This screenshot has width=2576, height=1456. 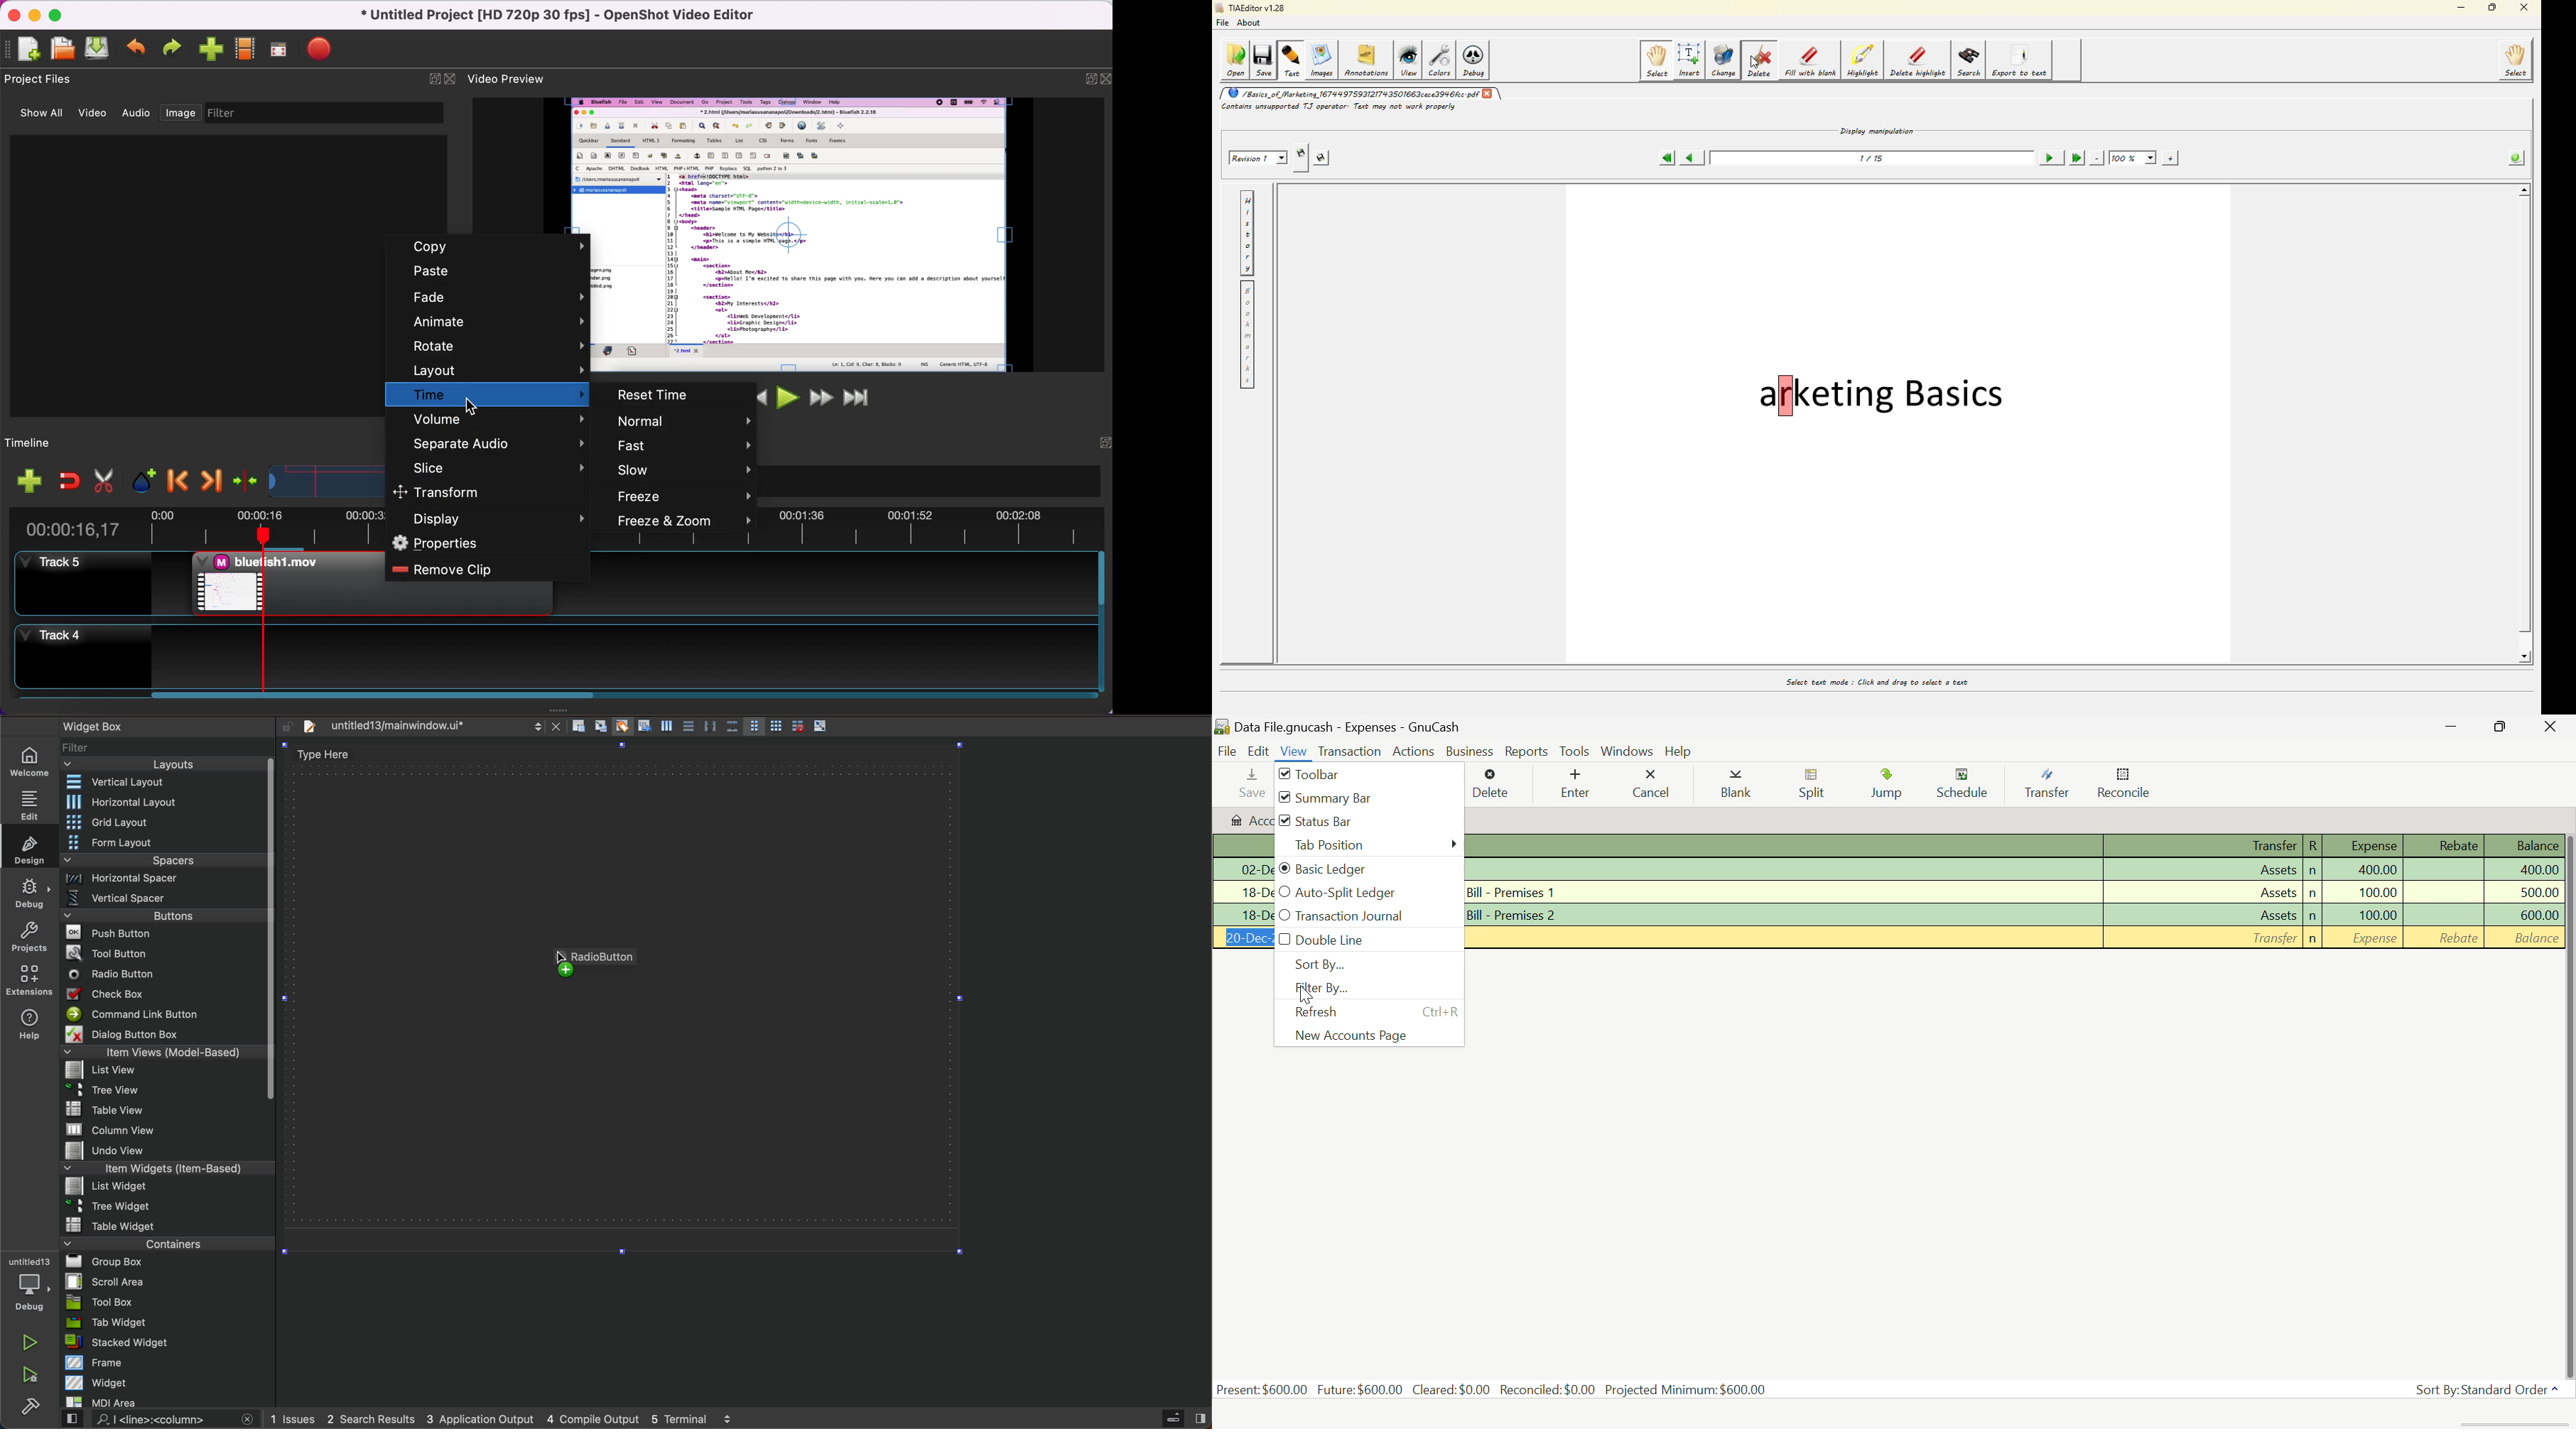 I want to click on copy, so click(x=494, y=248).